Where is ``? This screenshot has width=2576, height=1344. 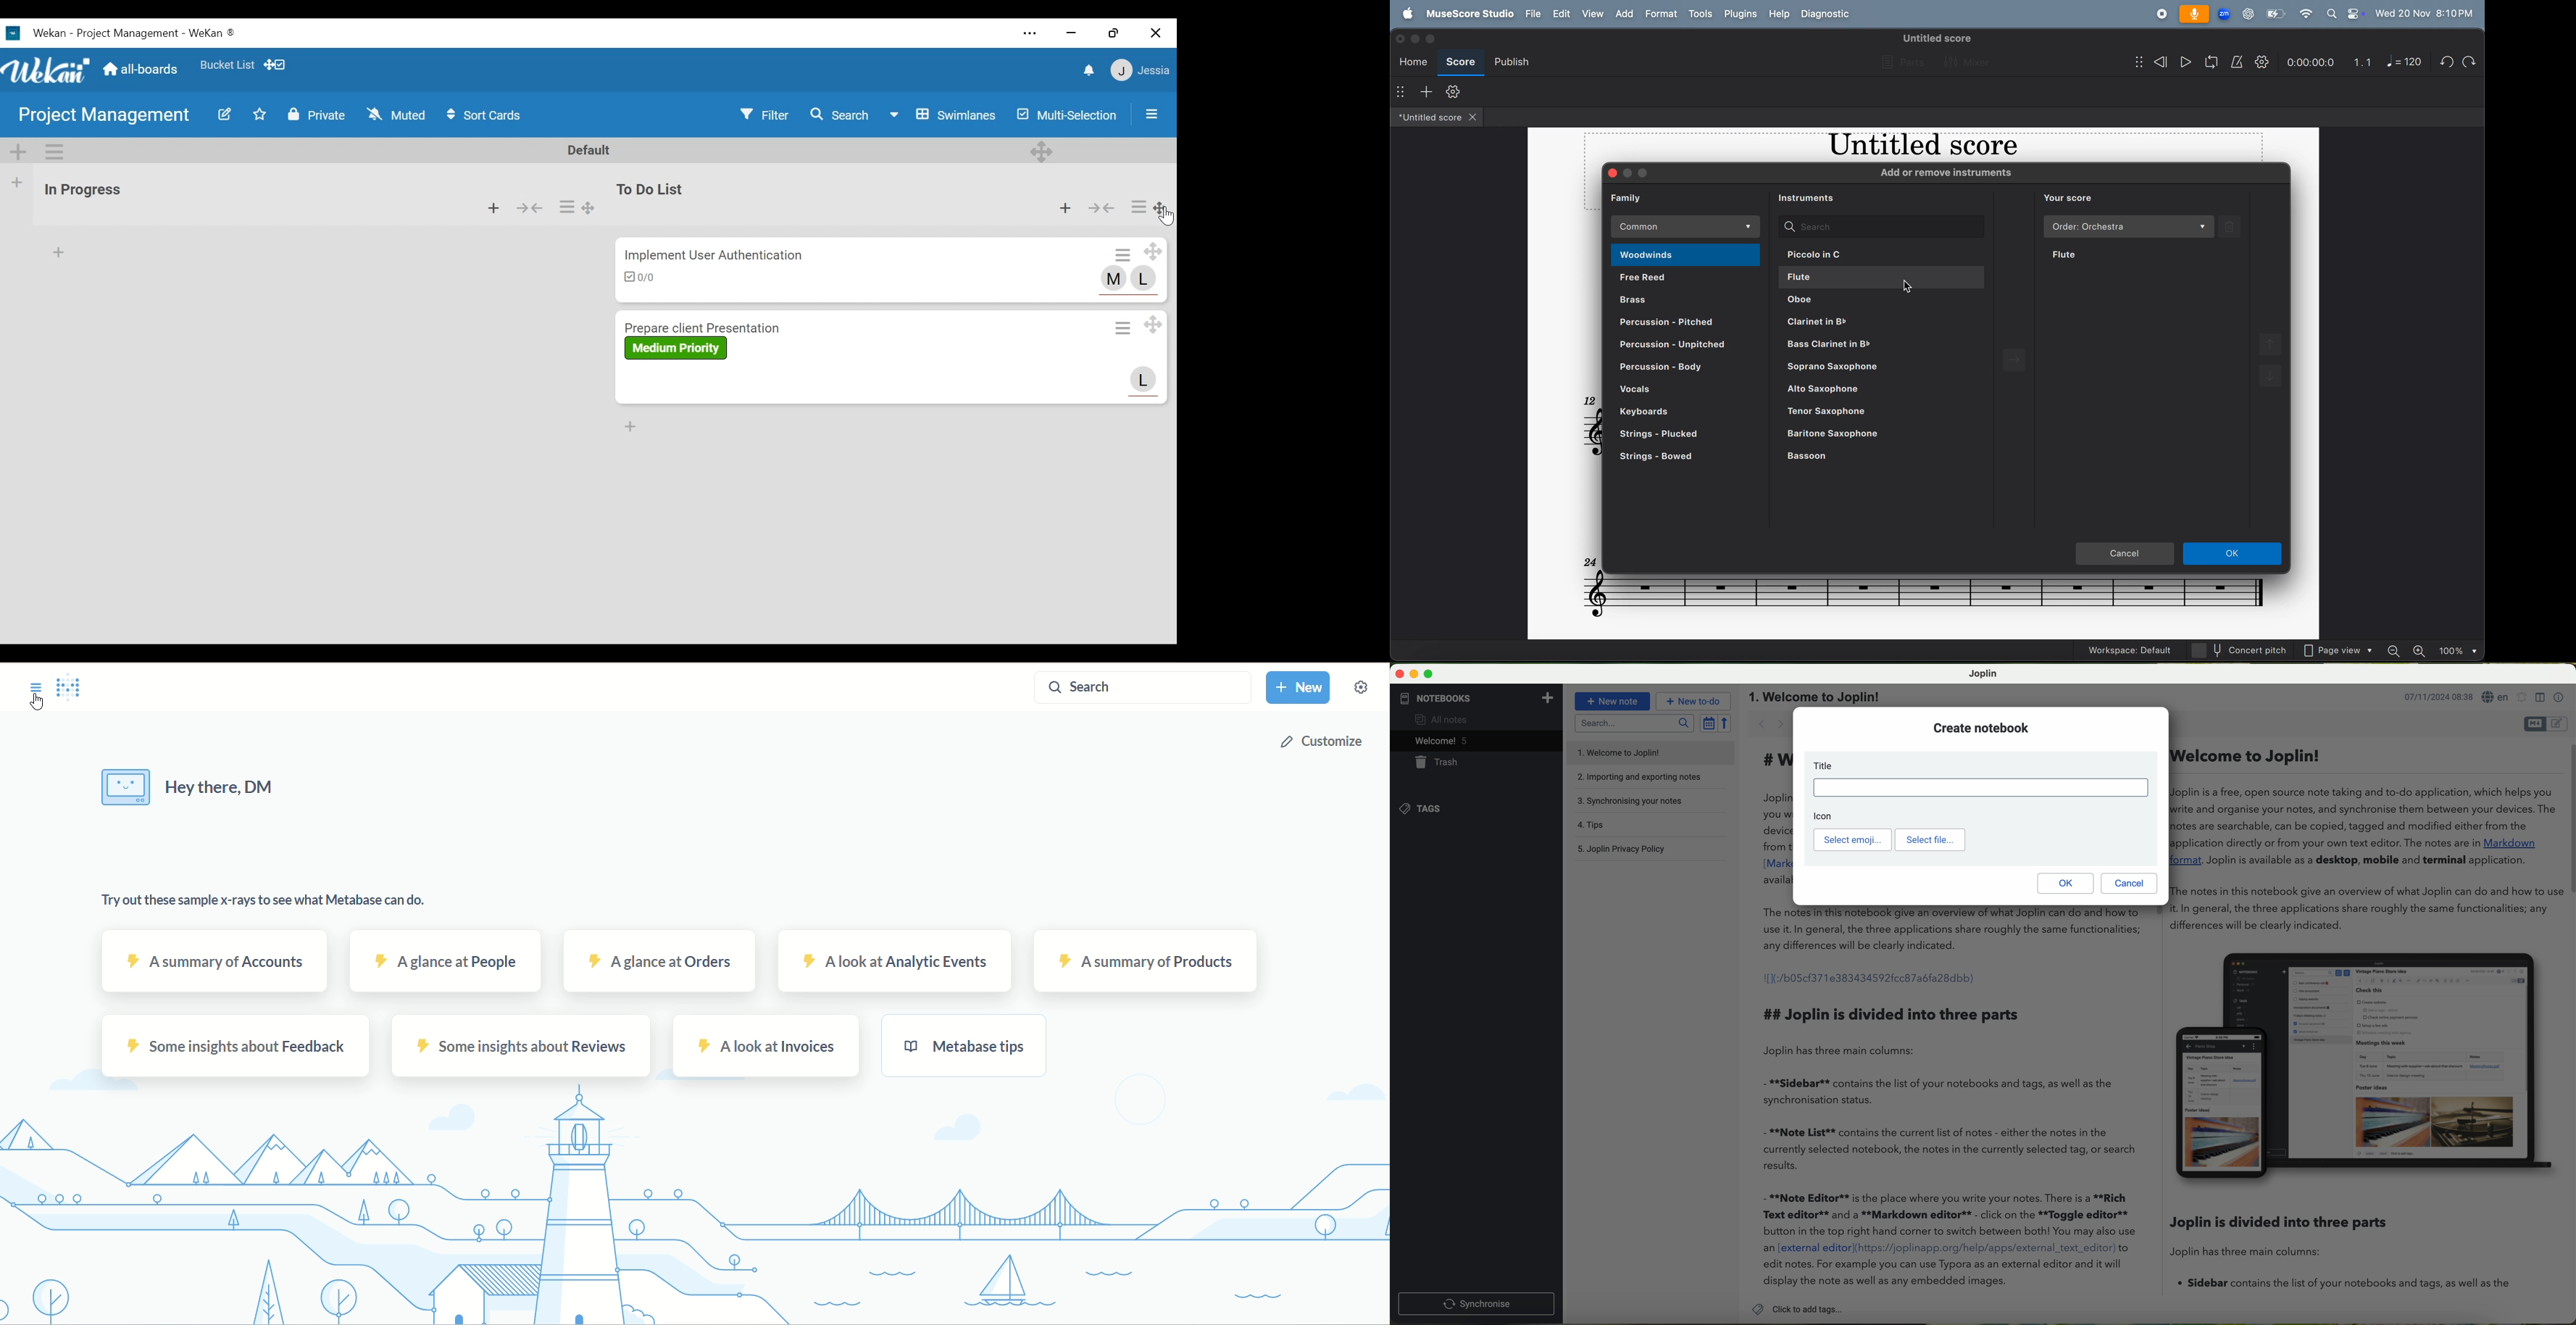  is located at coordinates (1728, 724).